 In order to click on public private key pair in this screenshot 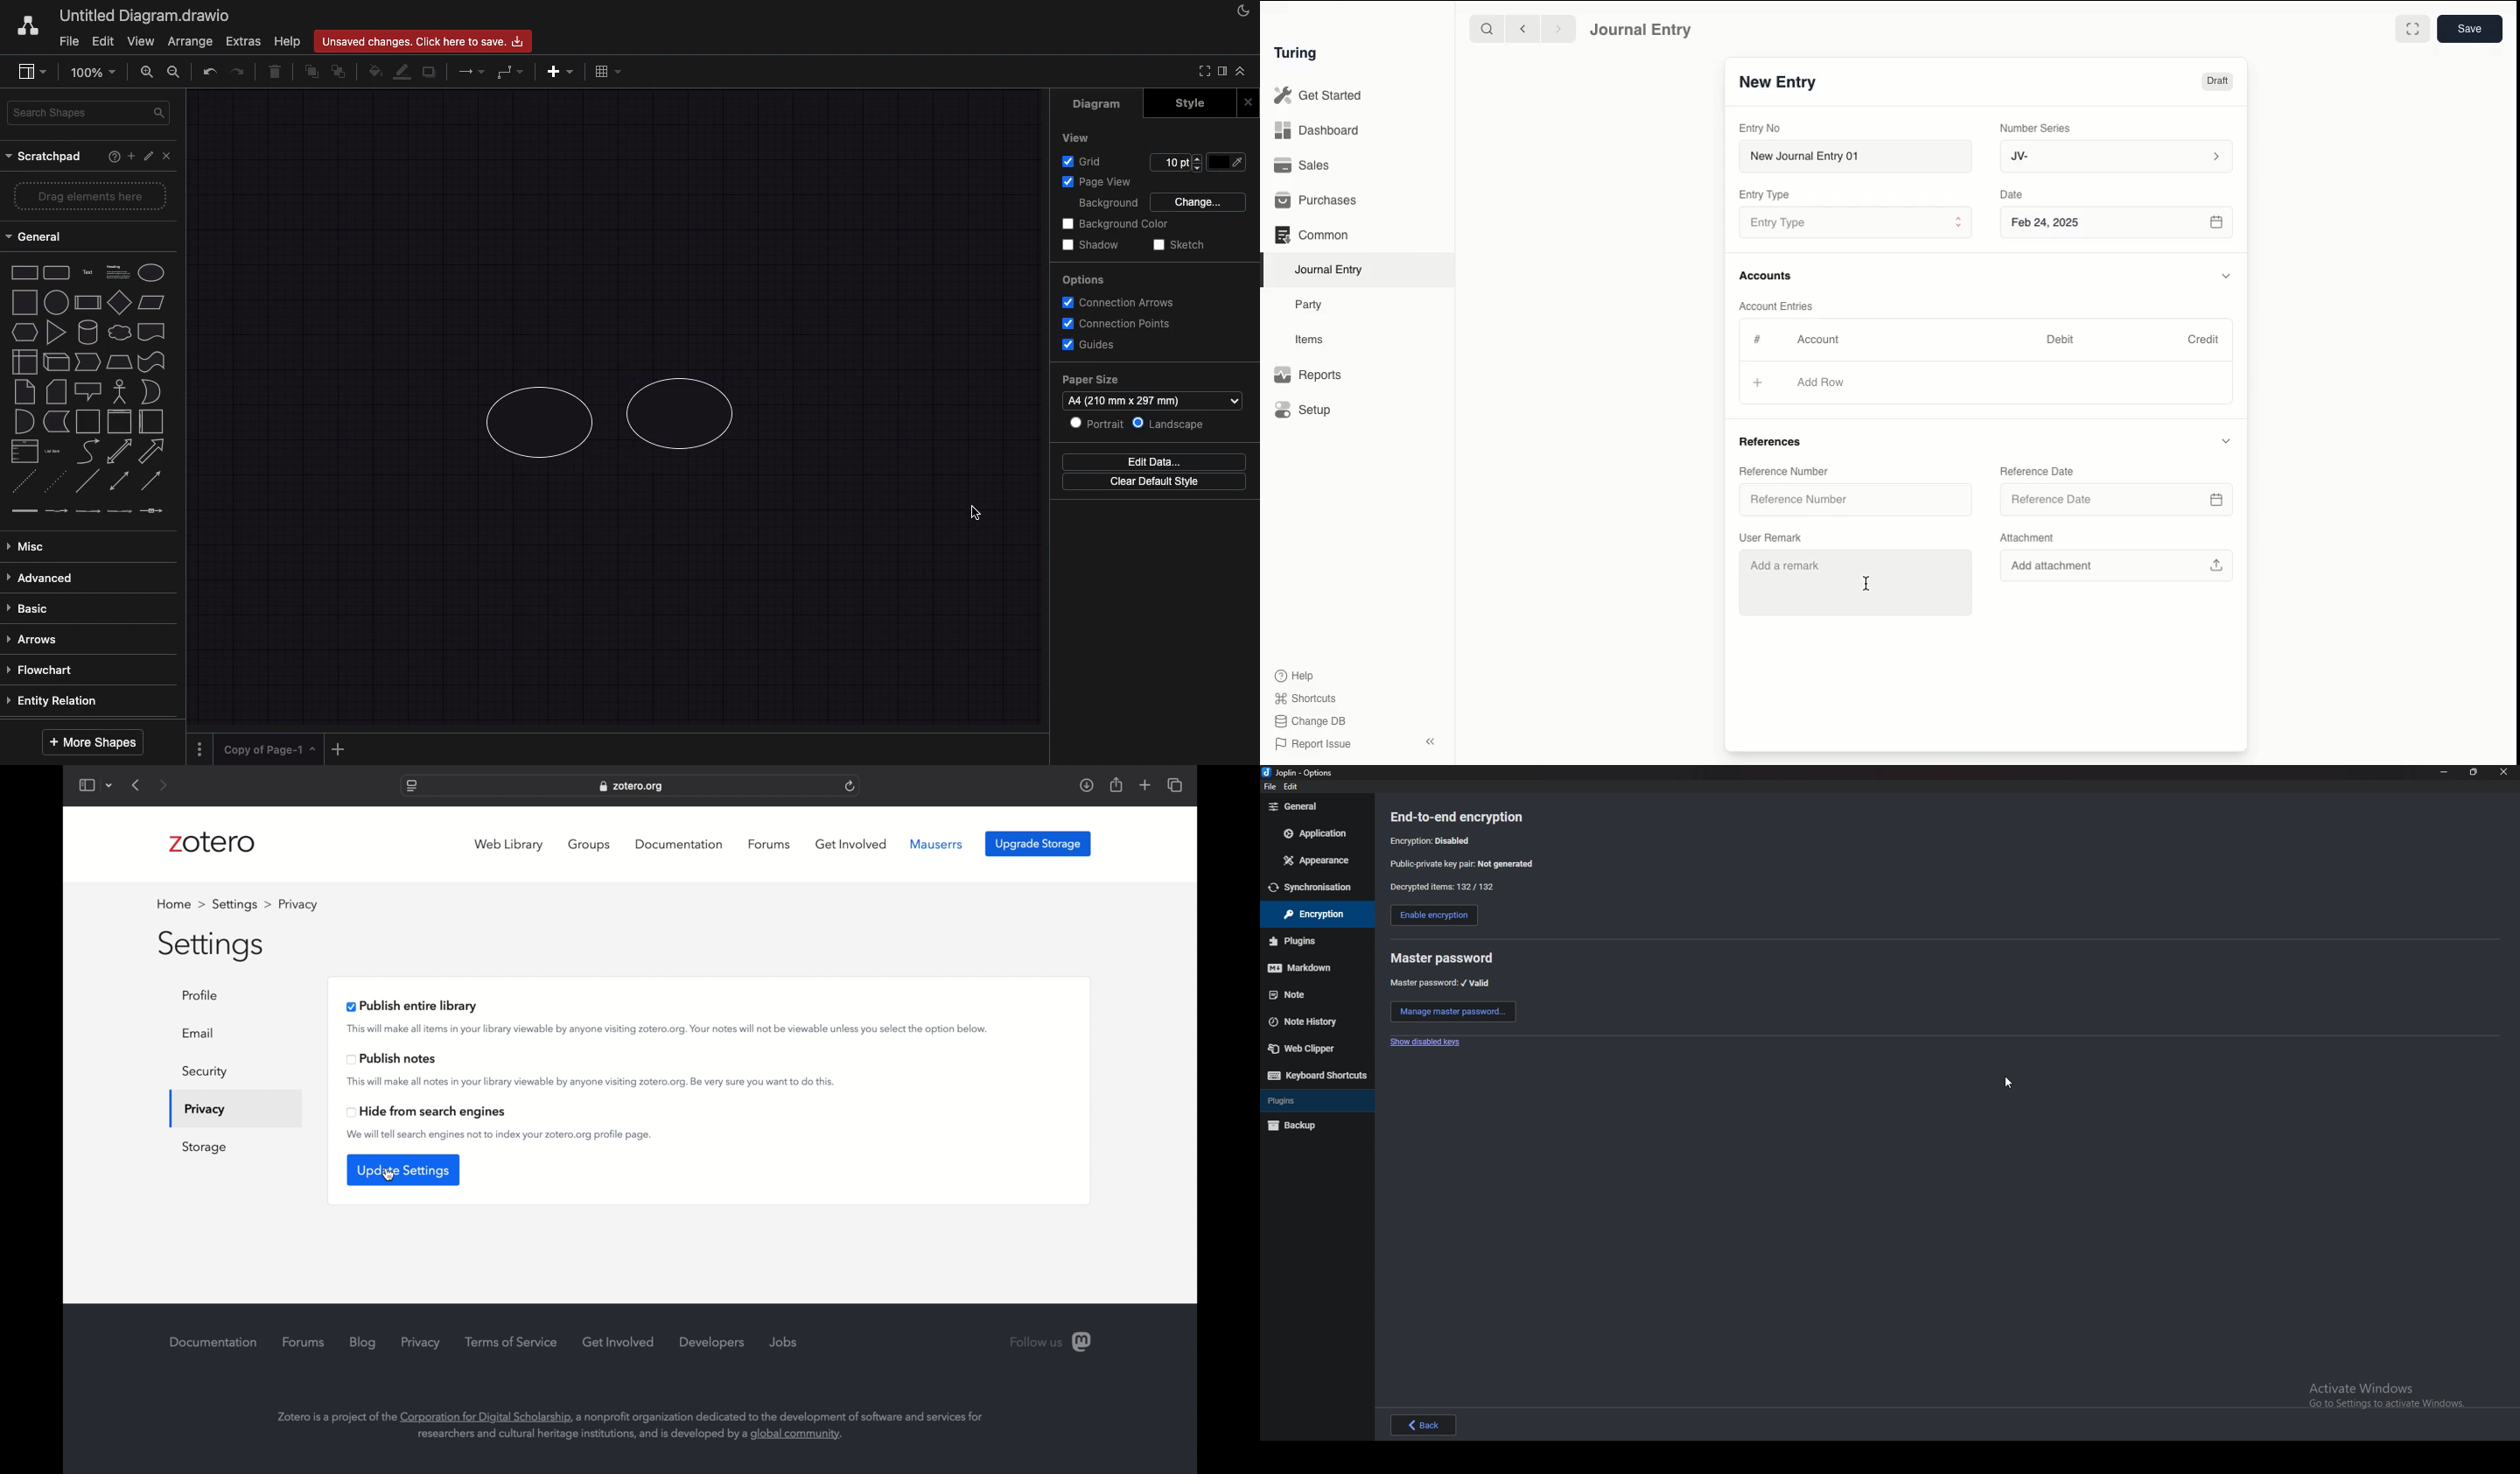, I will do `click(1472, 863)`.